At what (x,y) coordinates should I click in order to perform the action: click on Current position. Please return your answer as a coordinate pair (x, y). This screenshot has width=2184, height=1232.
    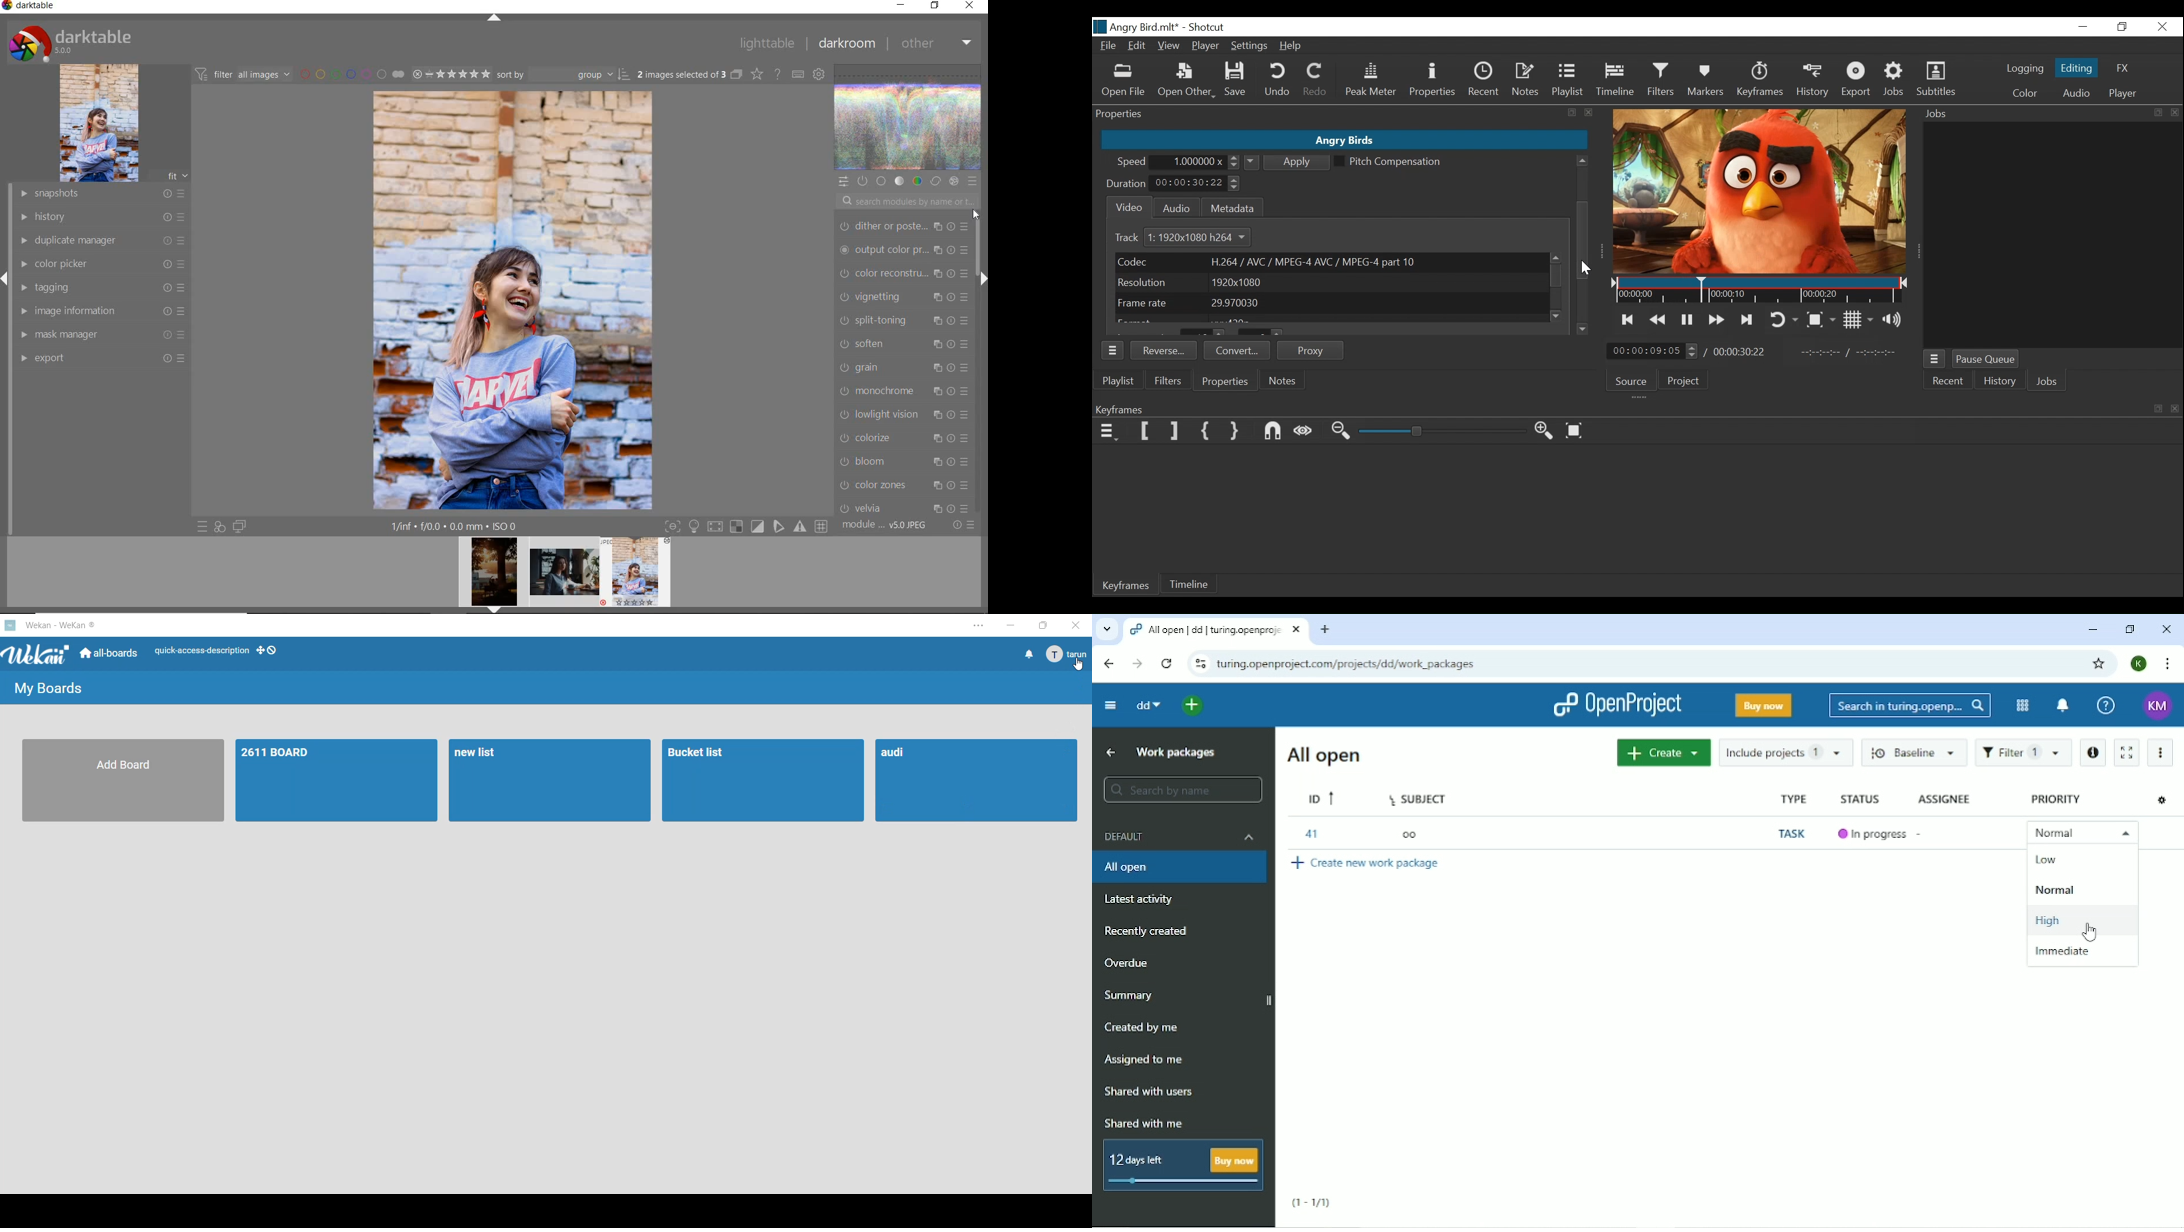
    Looking at the image, I should click on (1654, 351).